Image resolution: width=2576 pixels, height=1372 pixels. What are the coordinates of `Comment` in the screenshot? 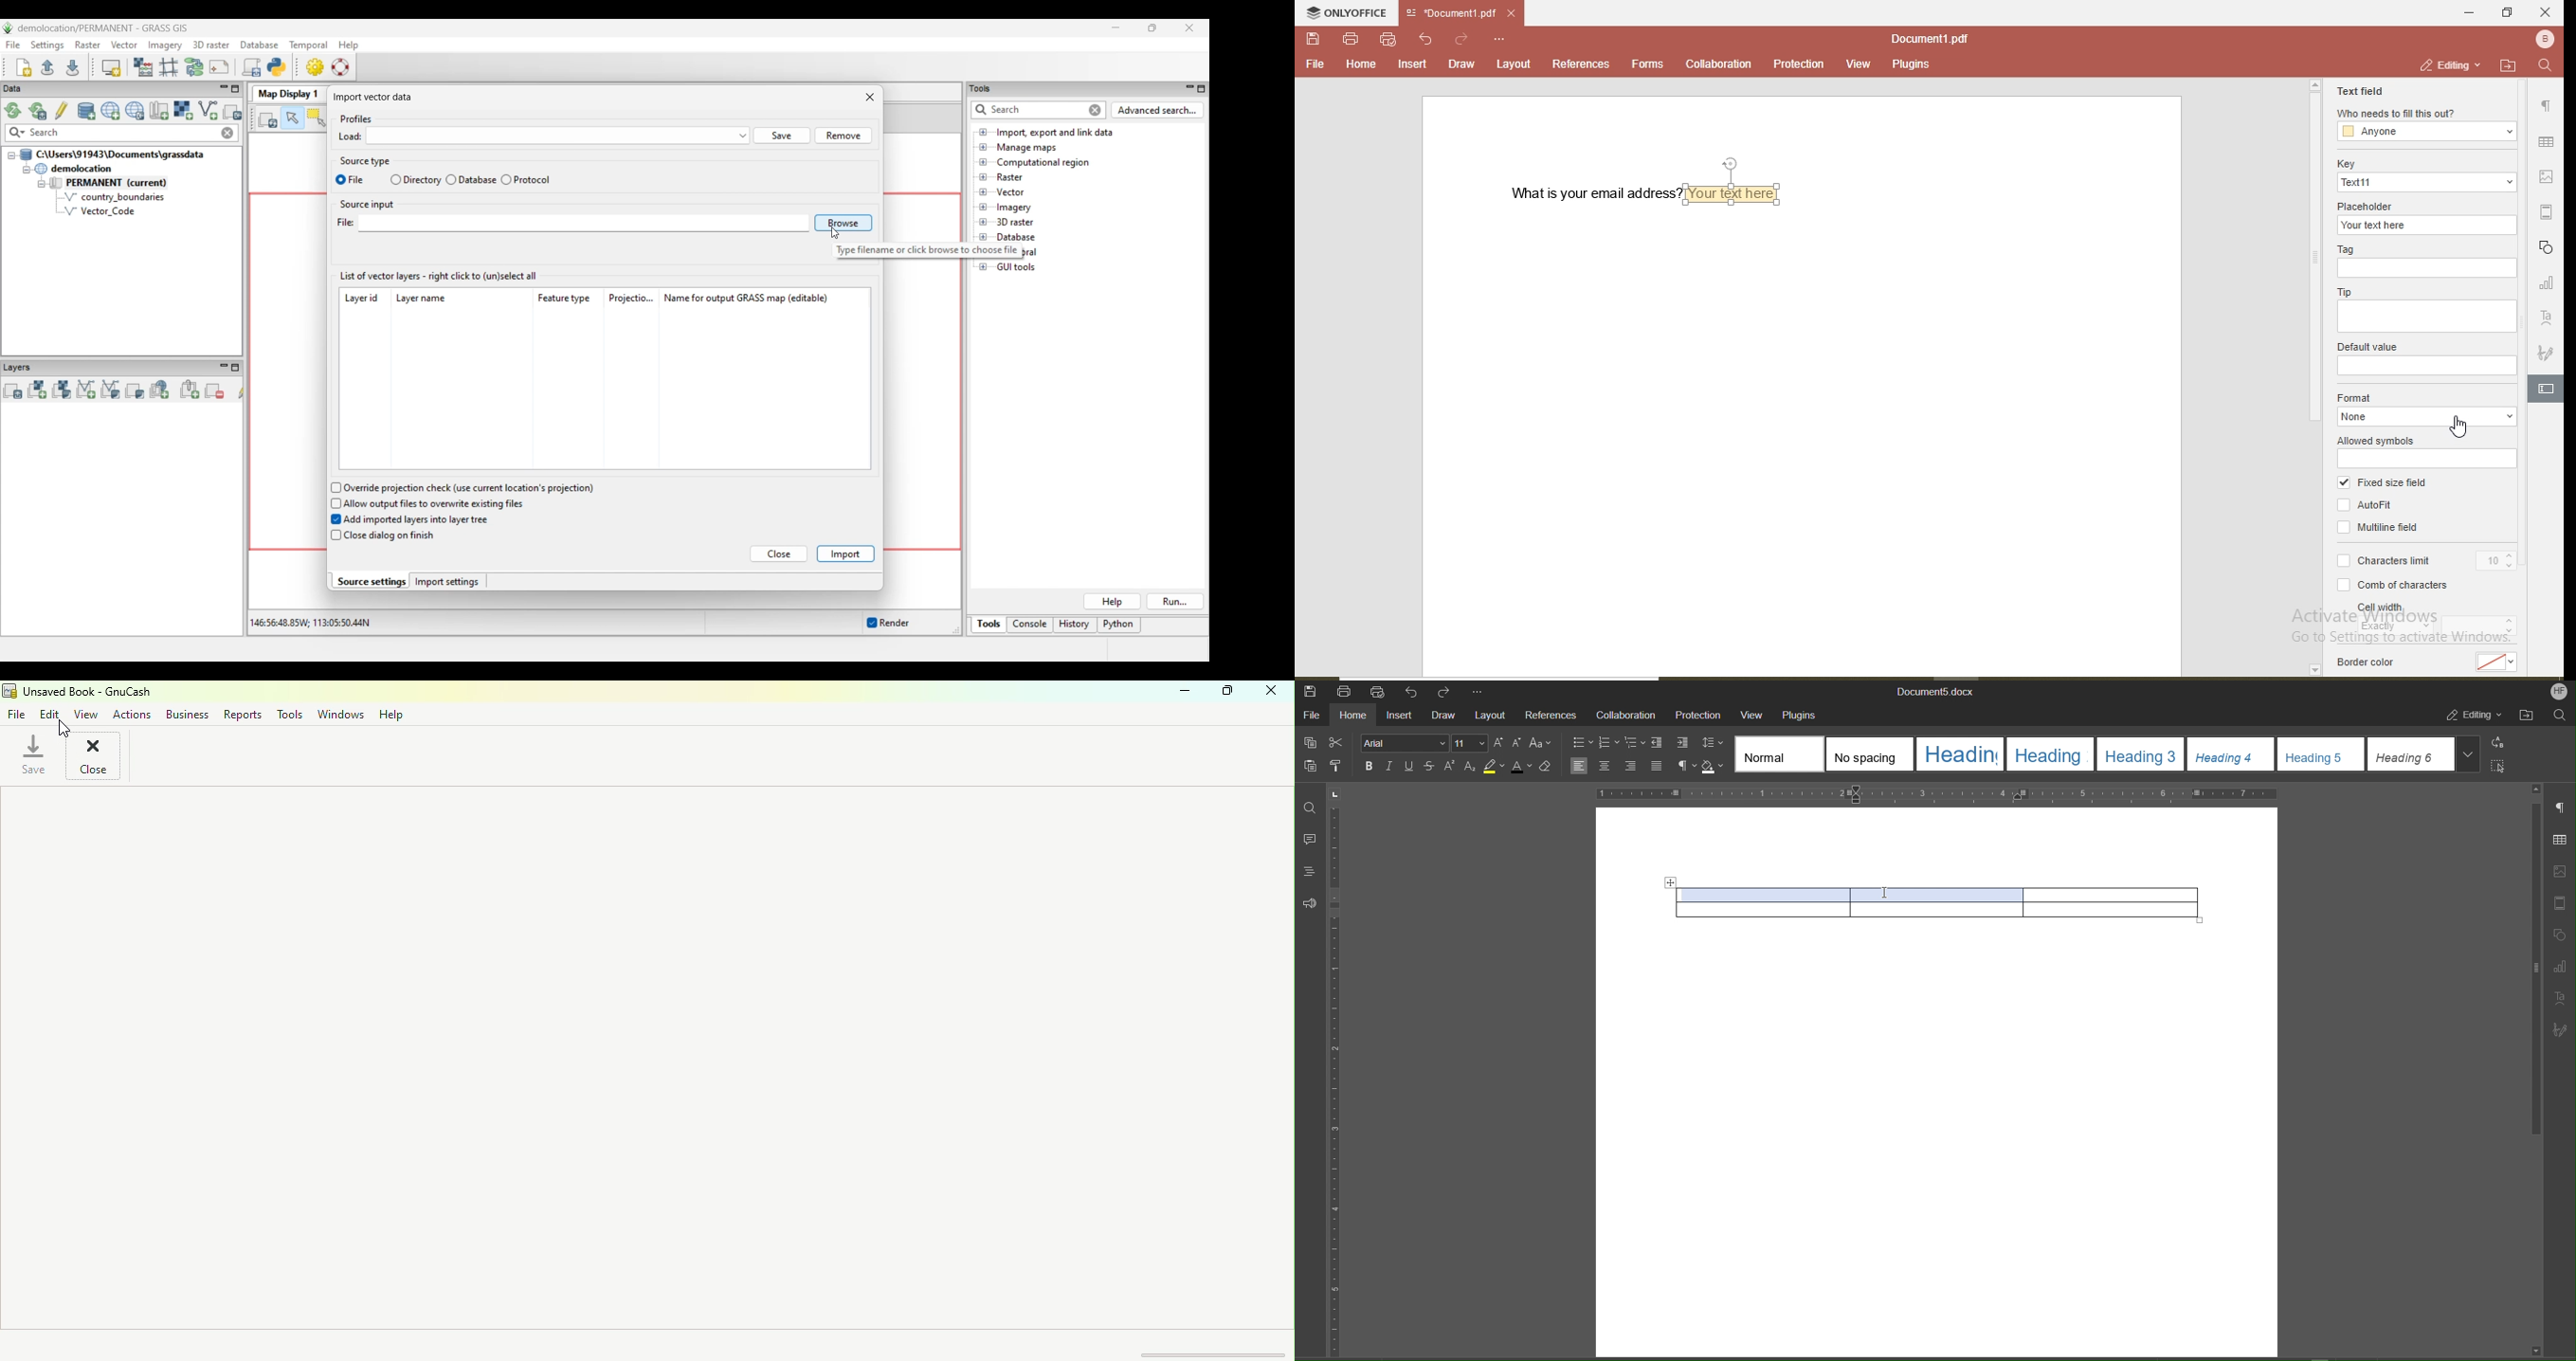 It's located at (1311, 840).